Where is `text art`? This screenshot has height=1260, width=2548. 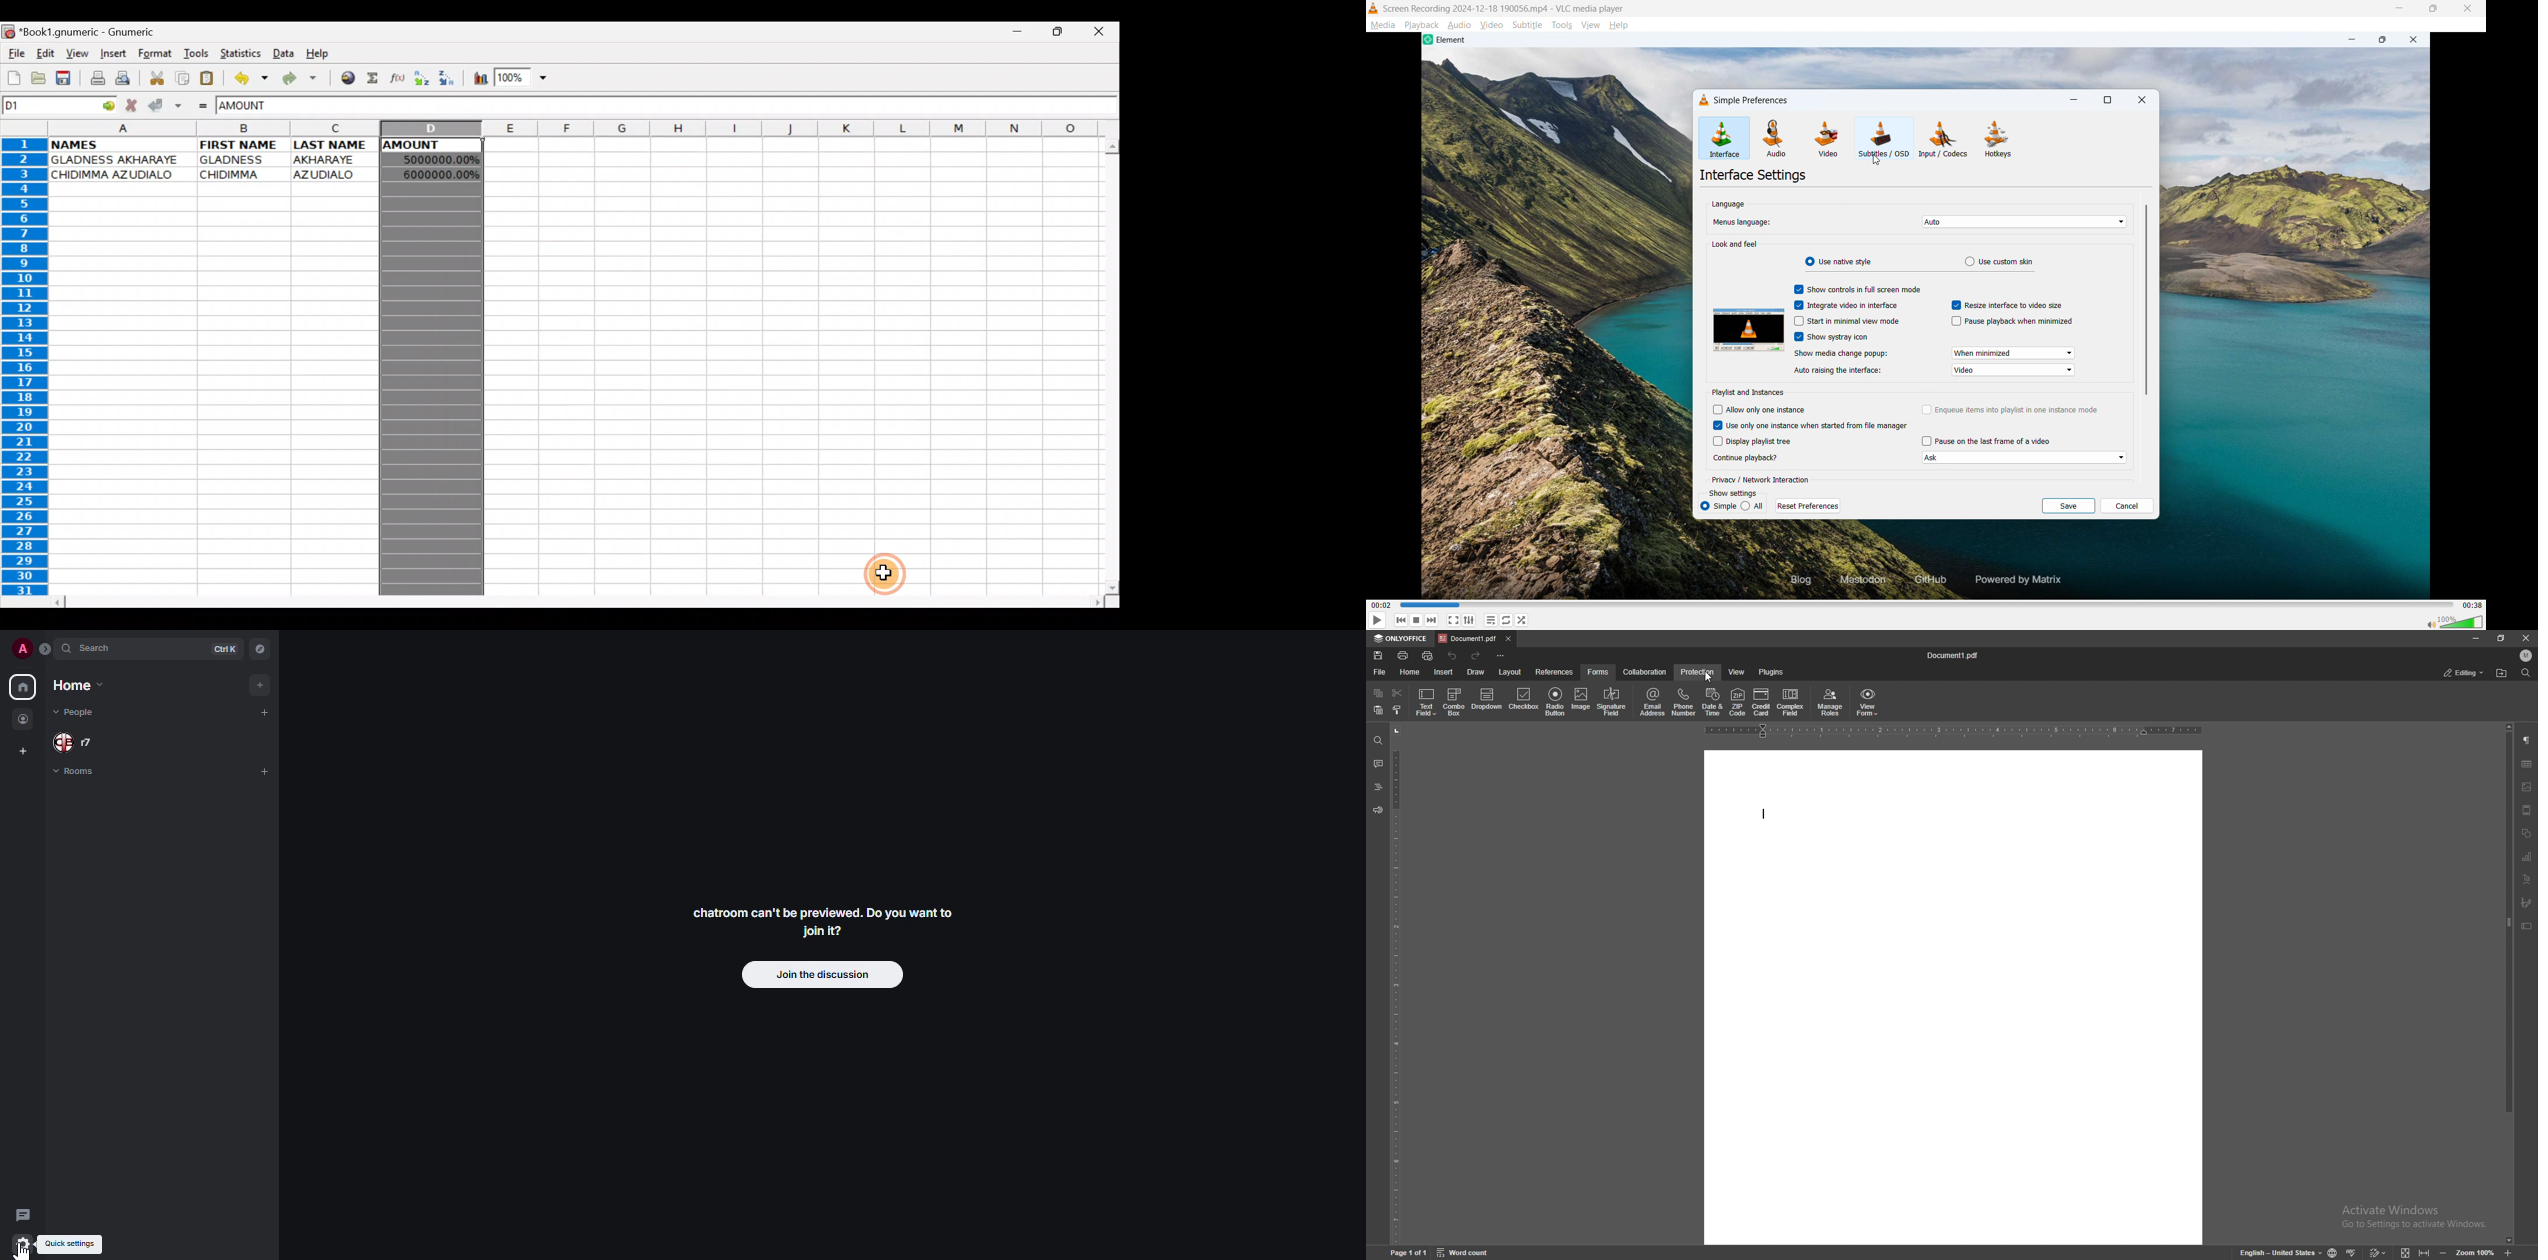
text art is located at coordinates (2528, 879).